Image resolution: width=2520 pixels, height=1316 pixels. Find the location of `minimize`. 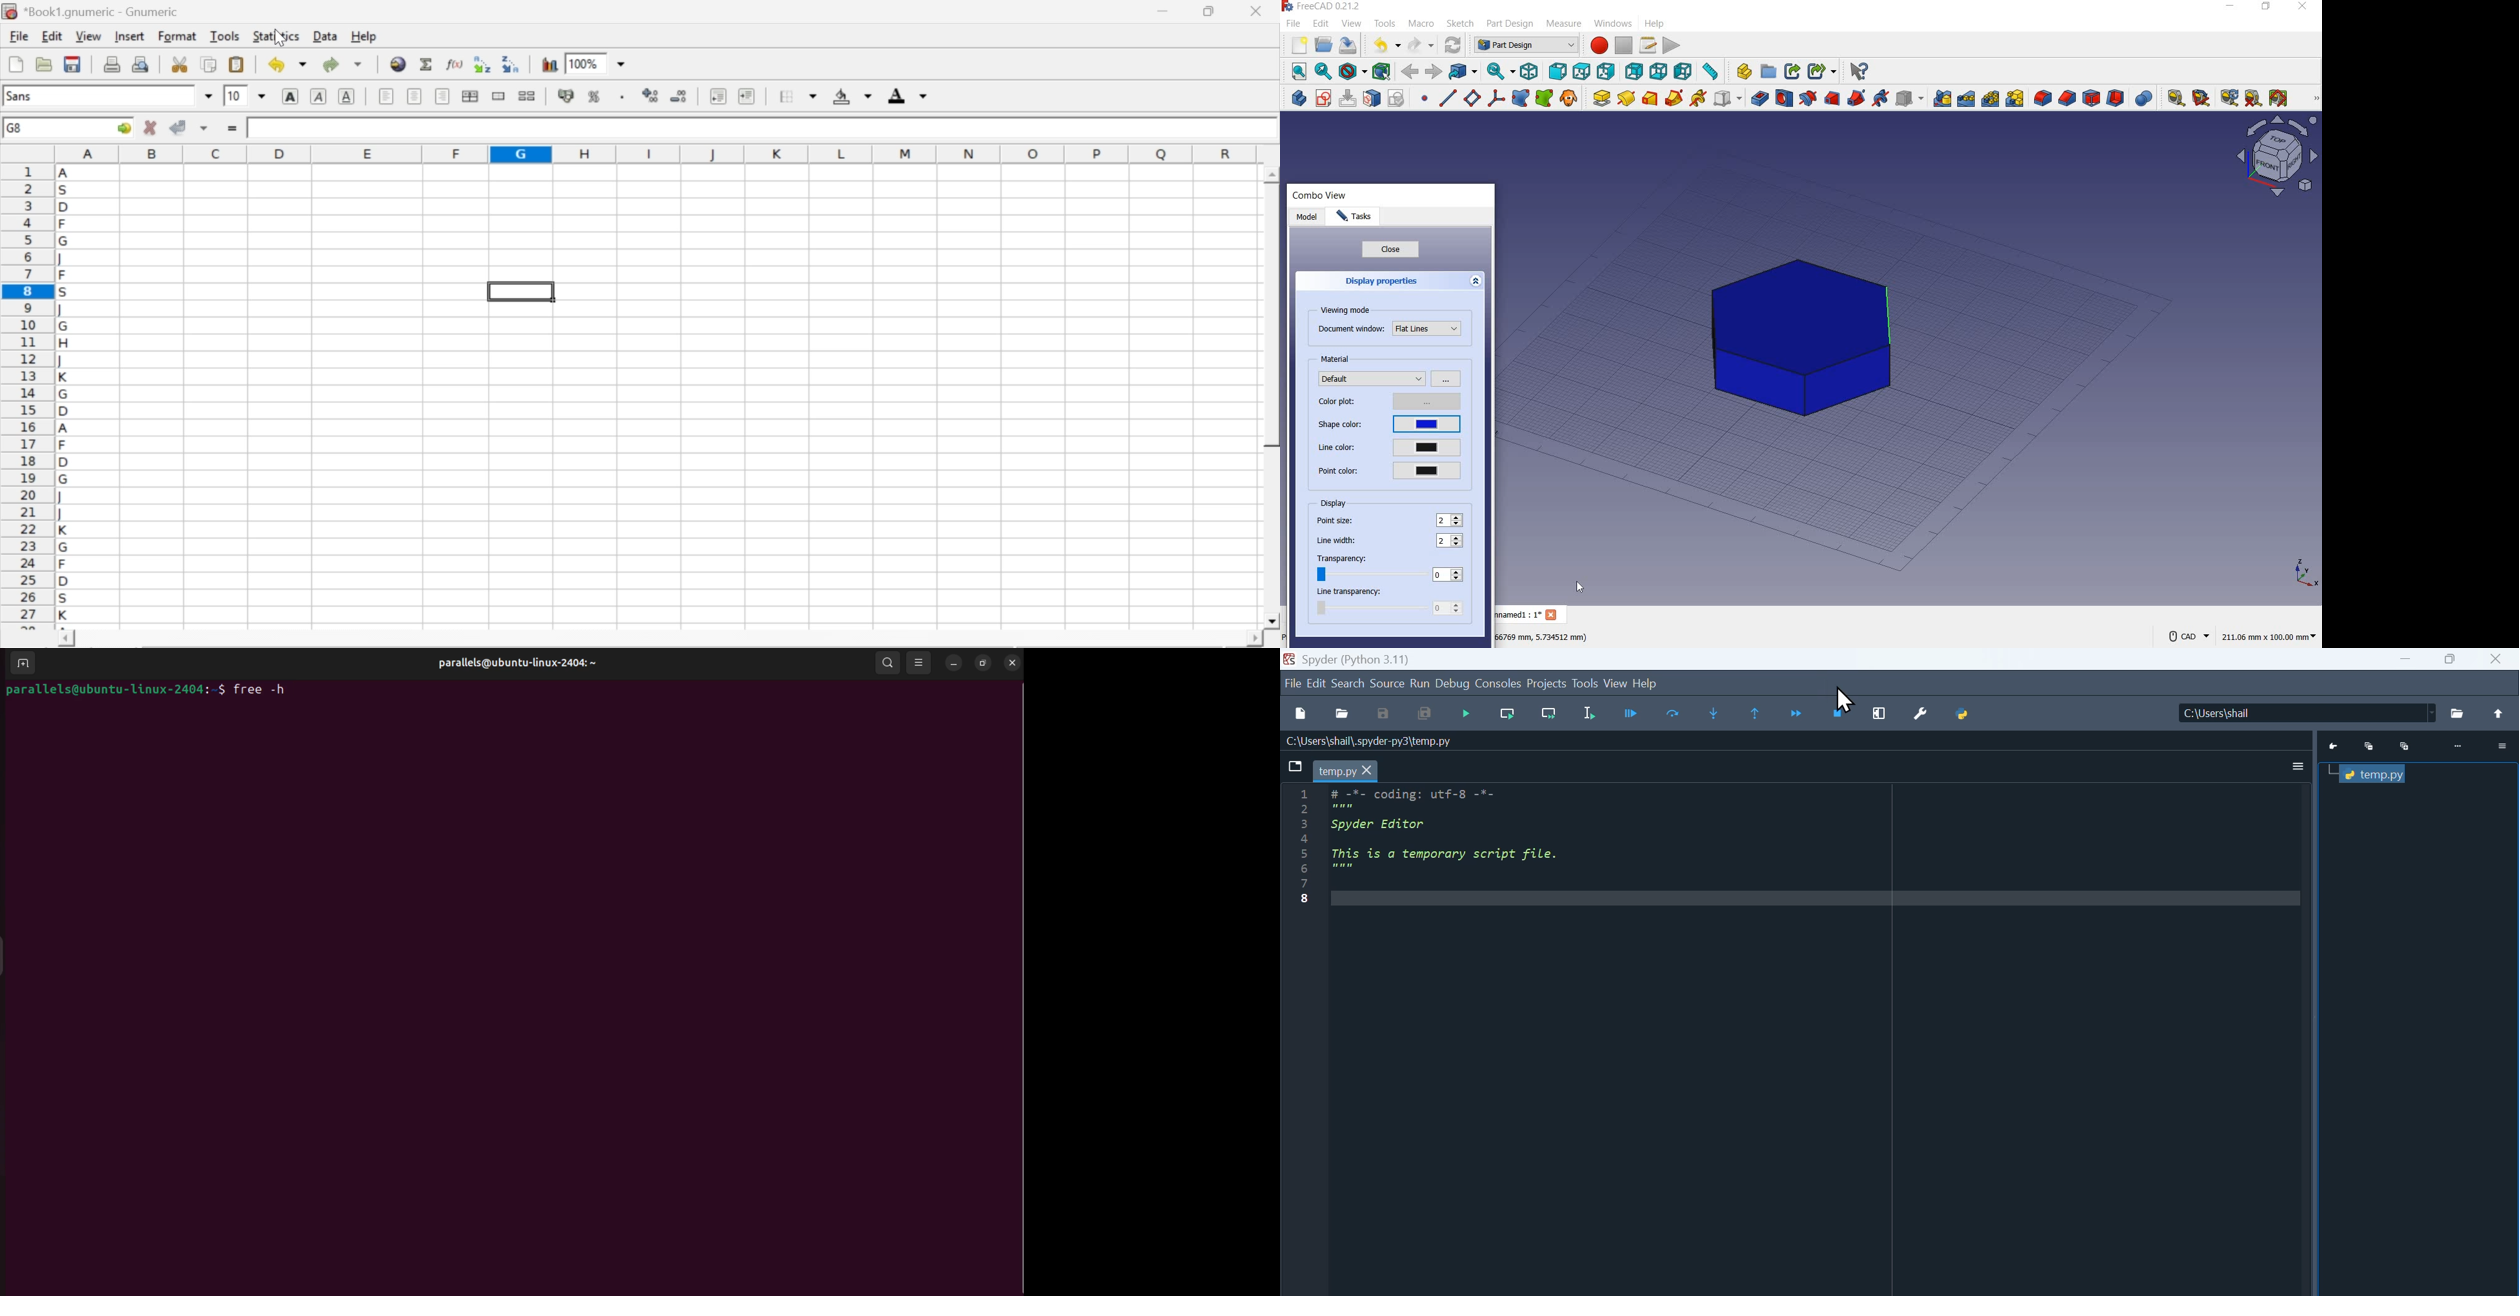

minimize is located at coordinates (2405, 659).